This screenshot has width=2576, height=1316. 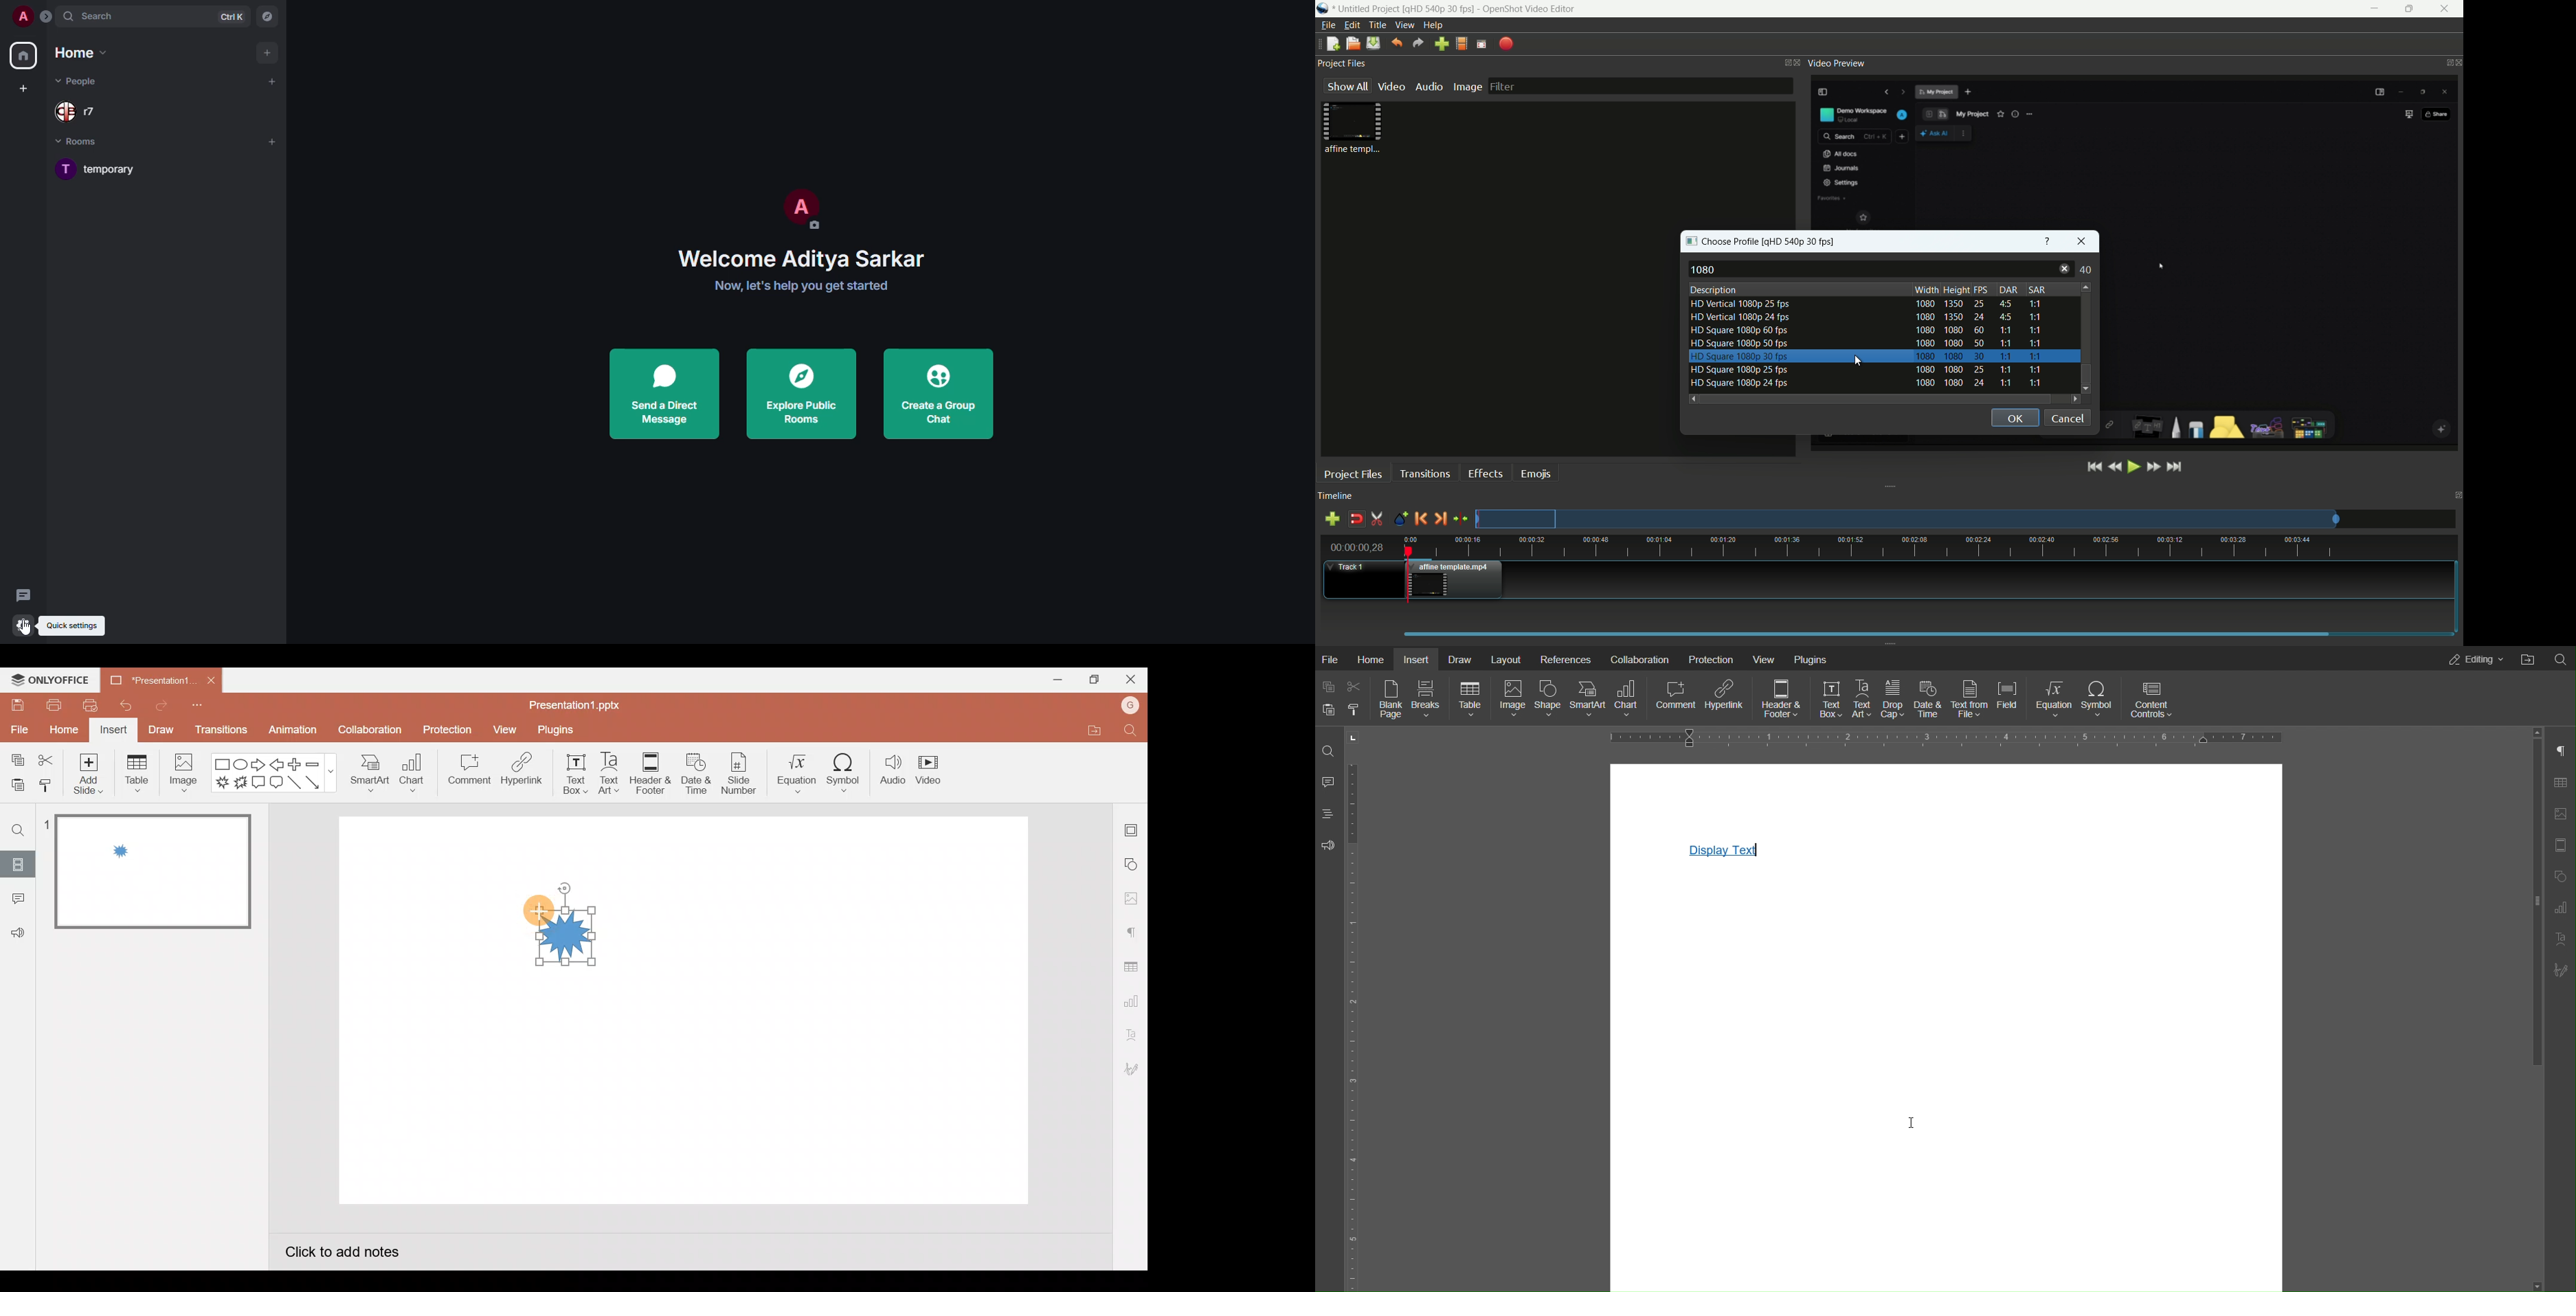 I want to click on create space, so click(x=26, y=88).